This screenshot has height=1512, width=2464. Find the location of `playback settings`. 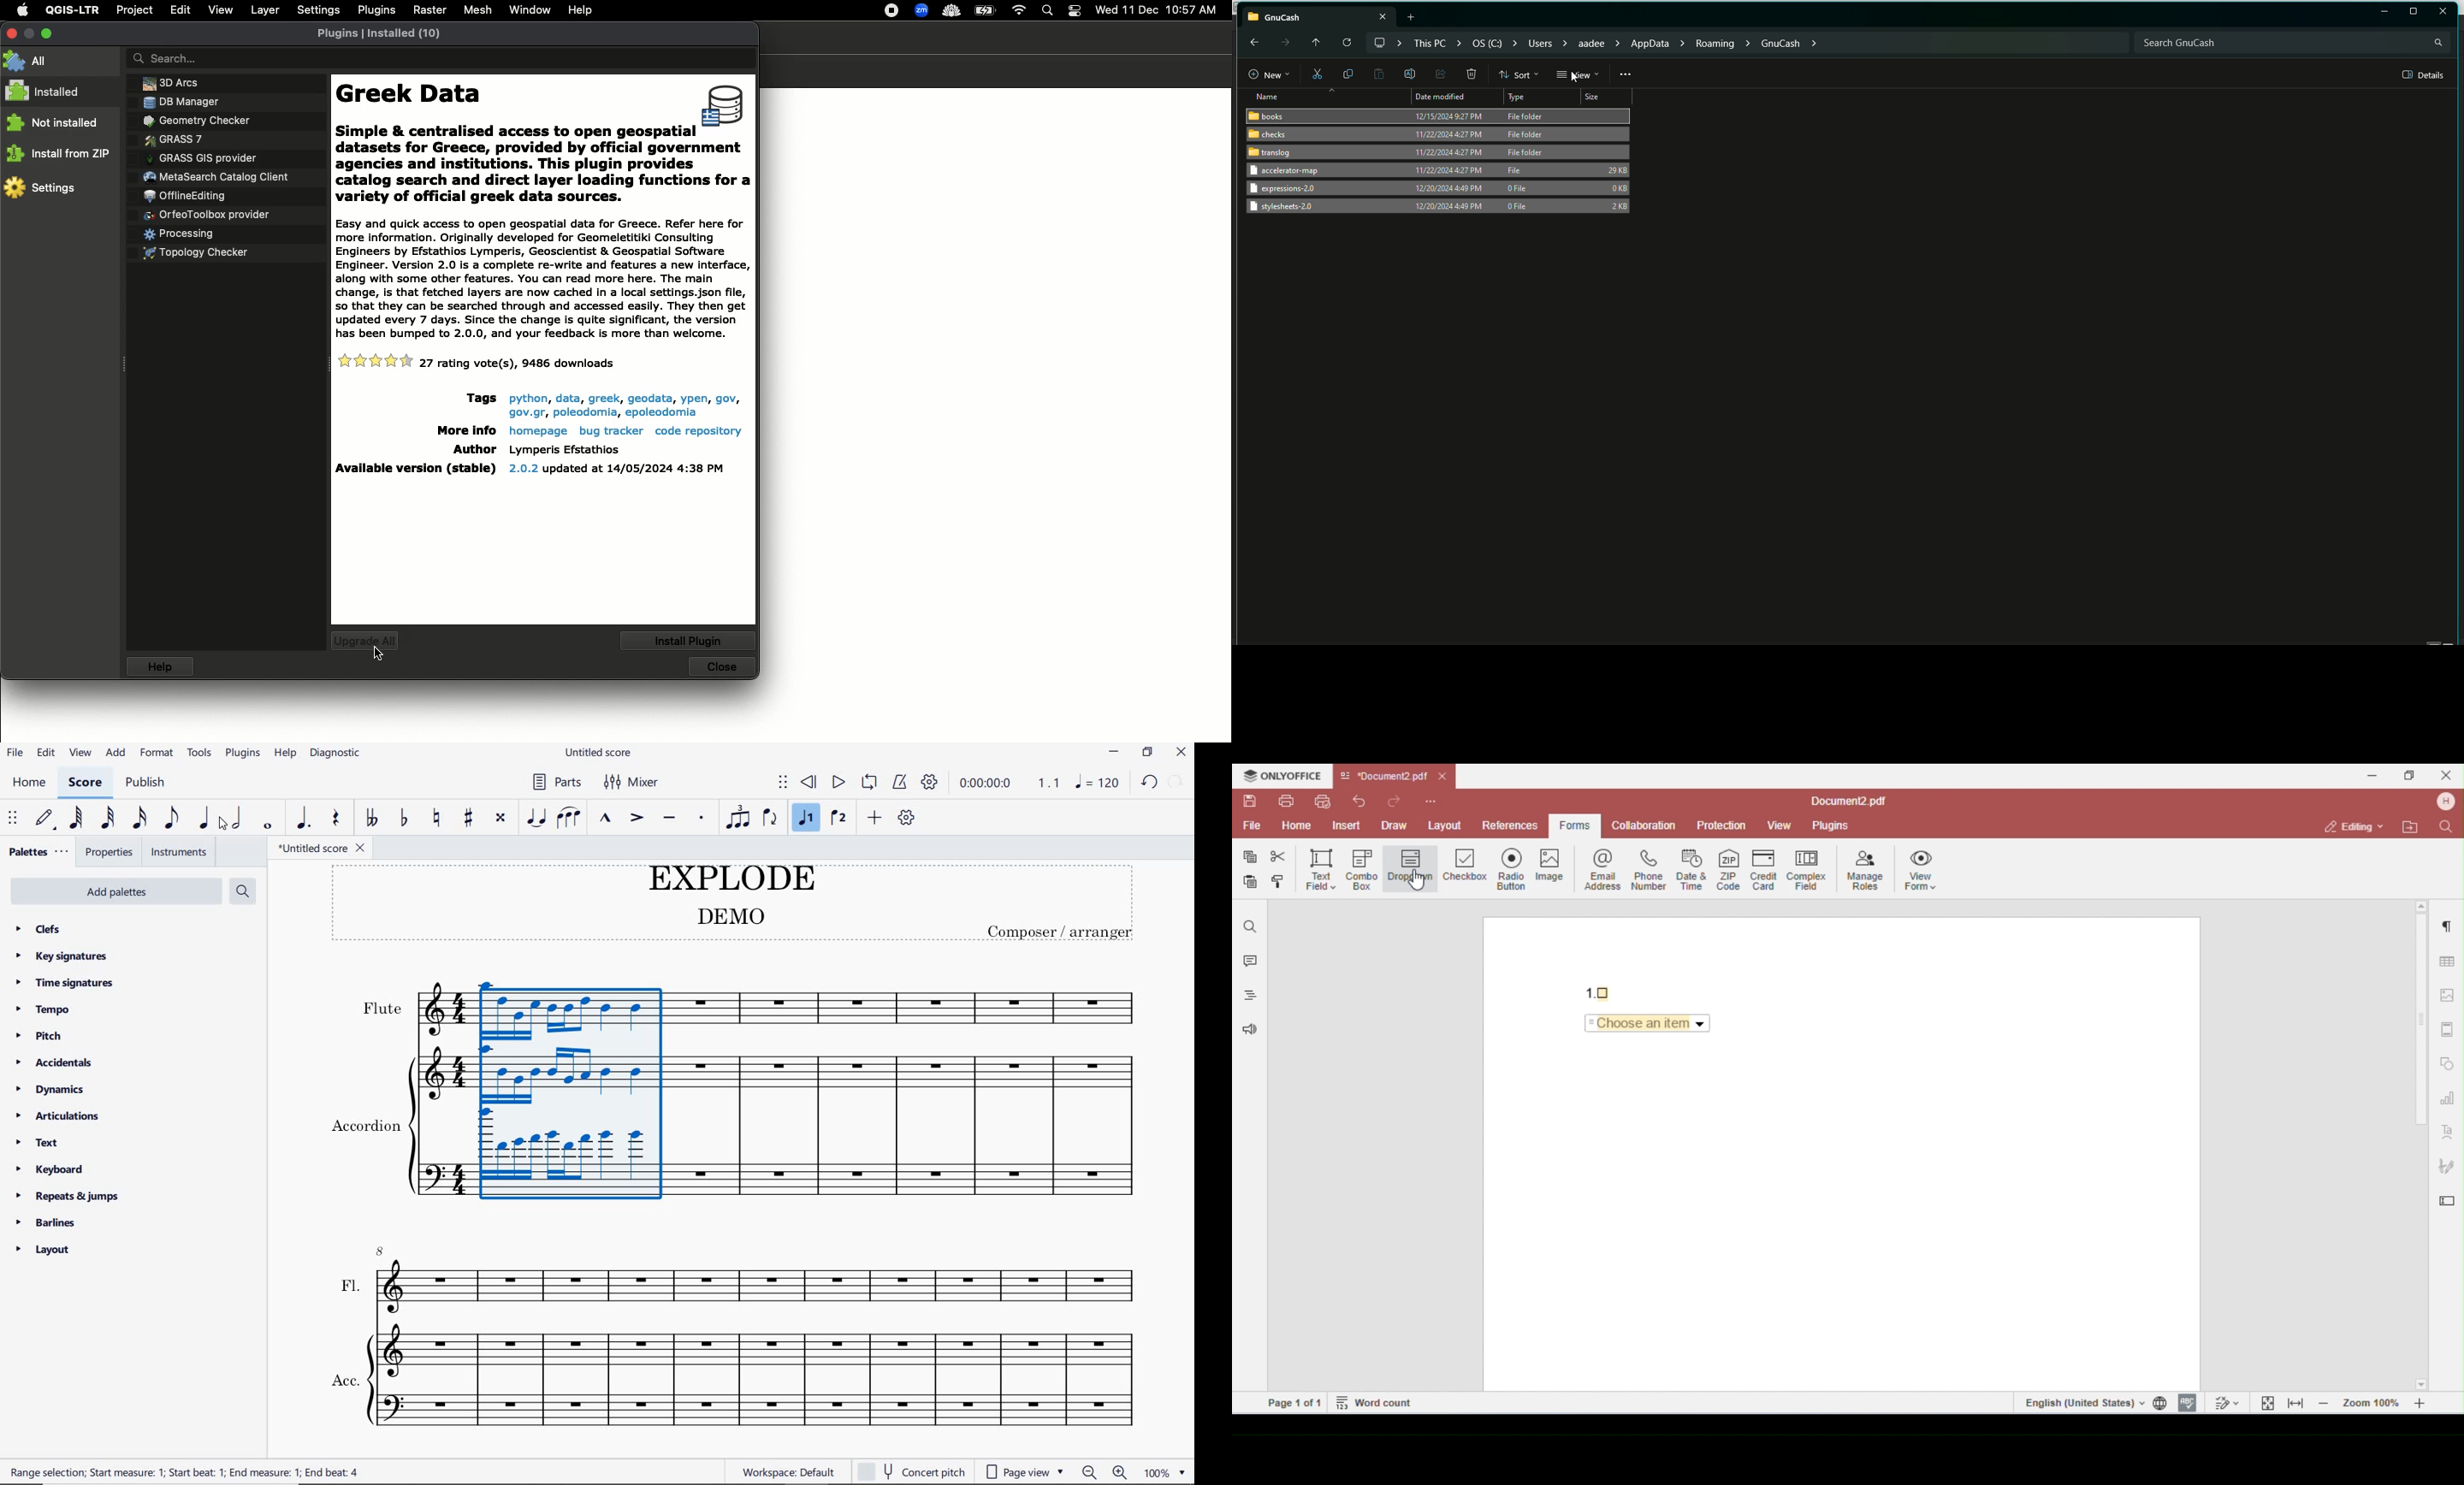

playback settings is located at coordinates (931, 782).